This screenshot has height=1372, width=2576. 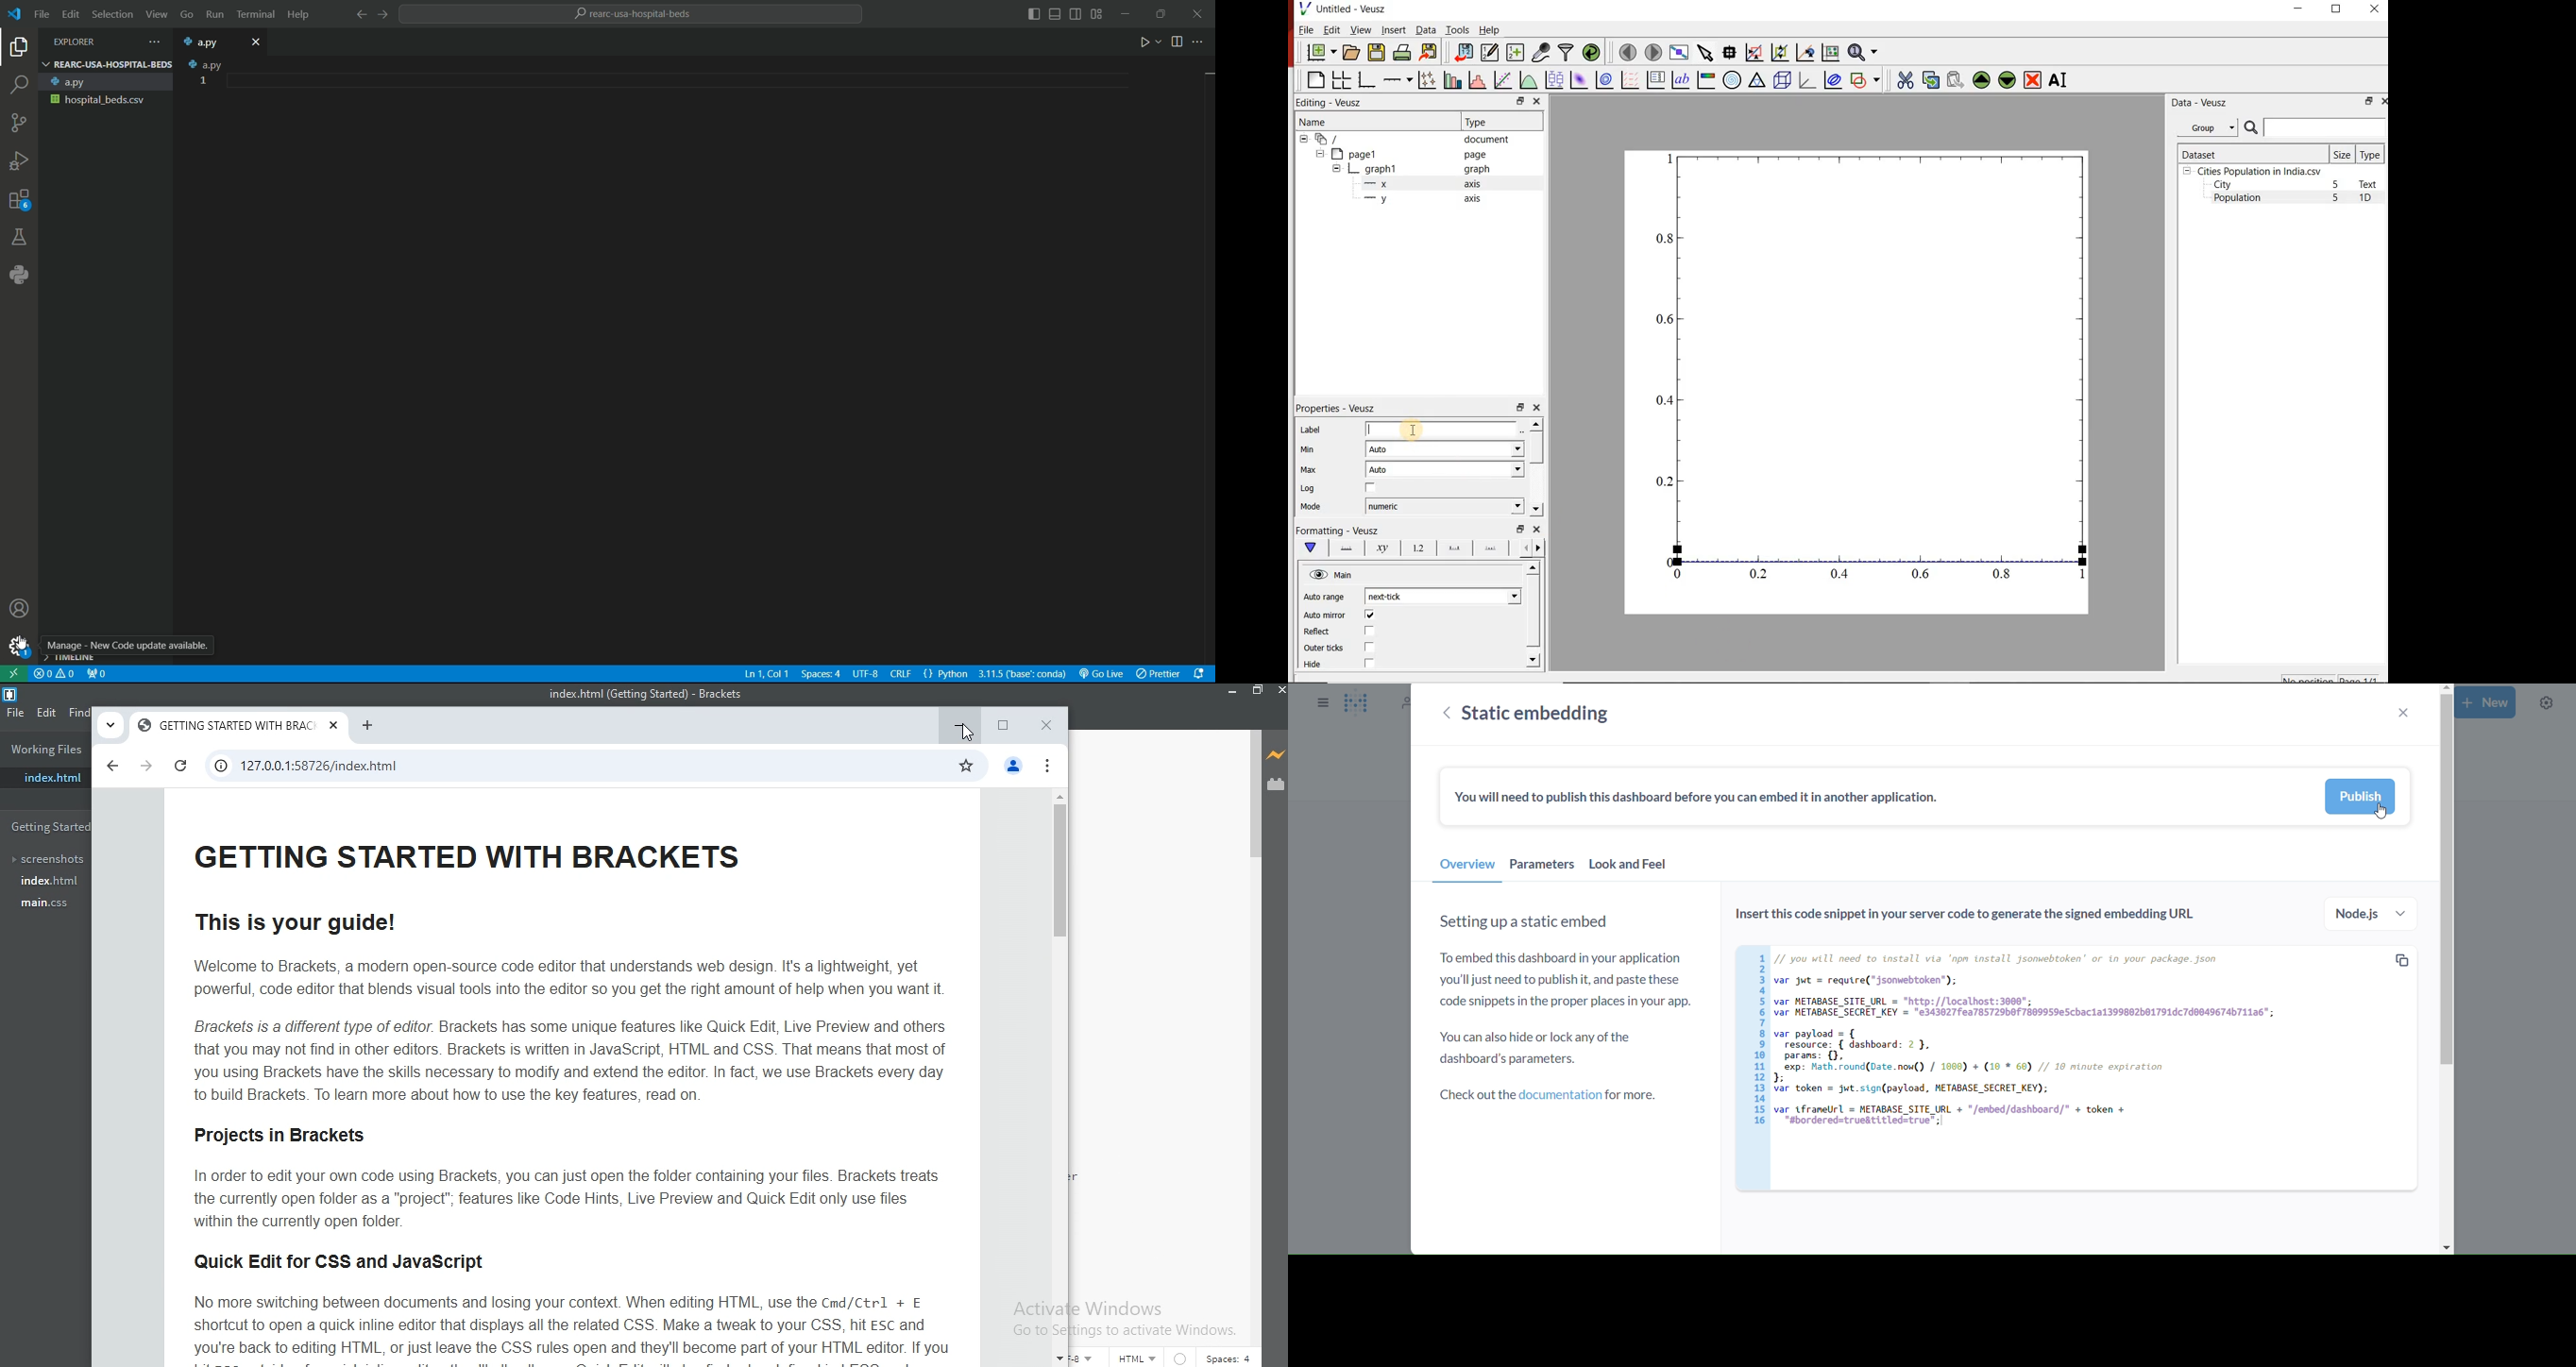 What do you see at coordinates (104, 99) in the screenshot?
I see `hospital_beds.csv ` at bounding box center [104, 99].